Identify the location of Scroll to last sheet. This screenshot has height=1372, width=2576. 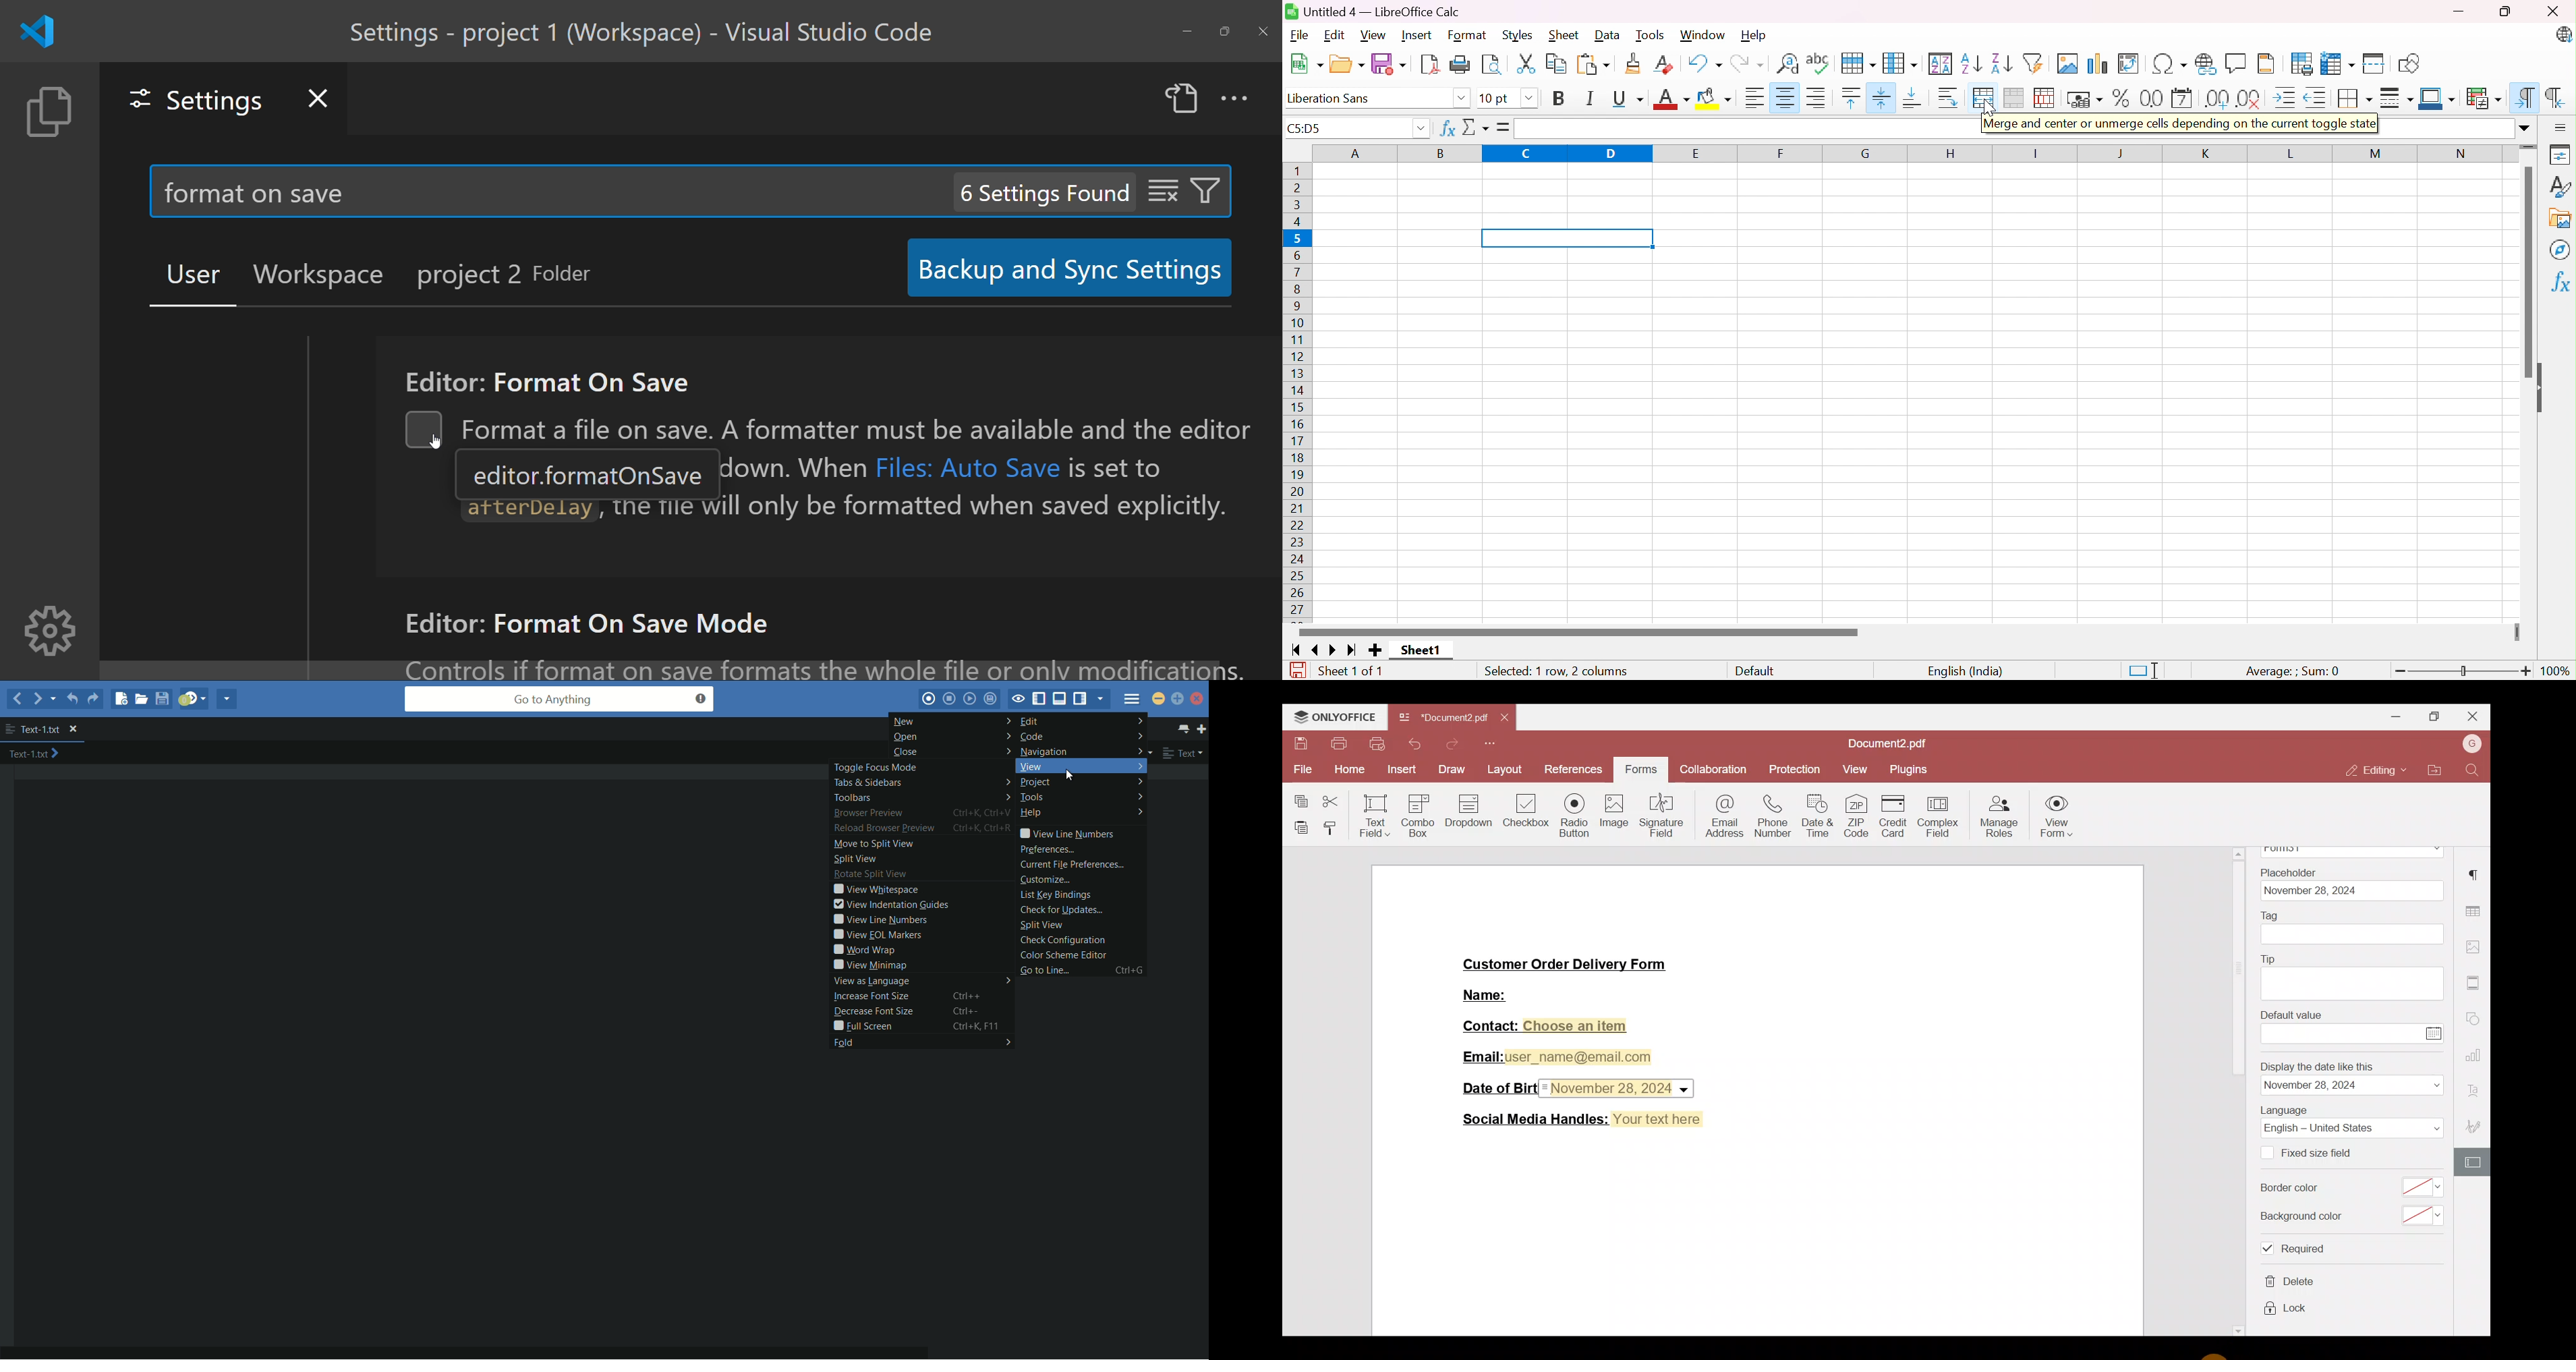
(1354, 652).